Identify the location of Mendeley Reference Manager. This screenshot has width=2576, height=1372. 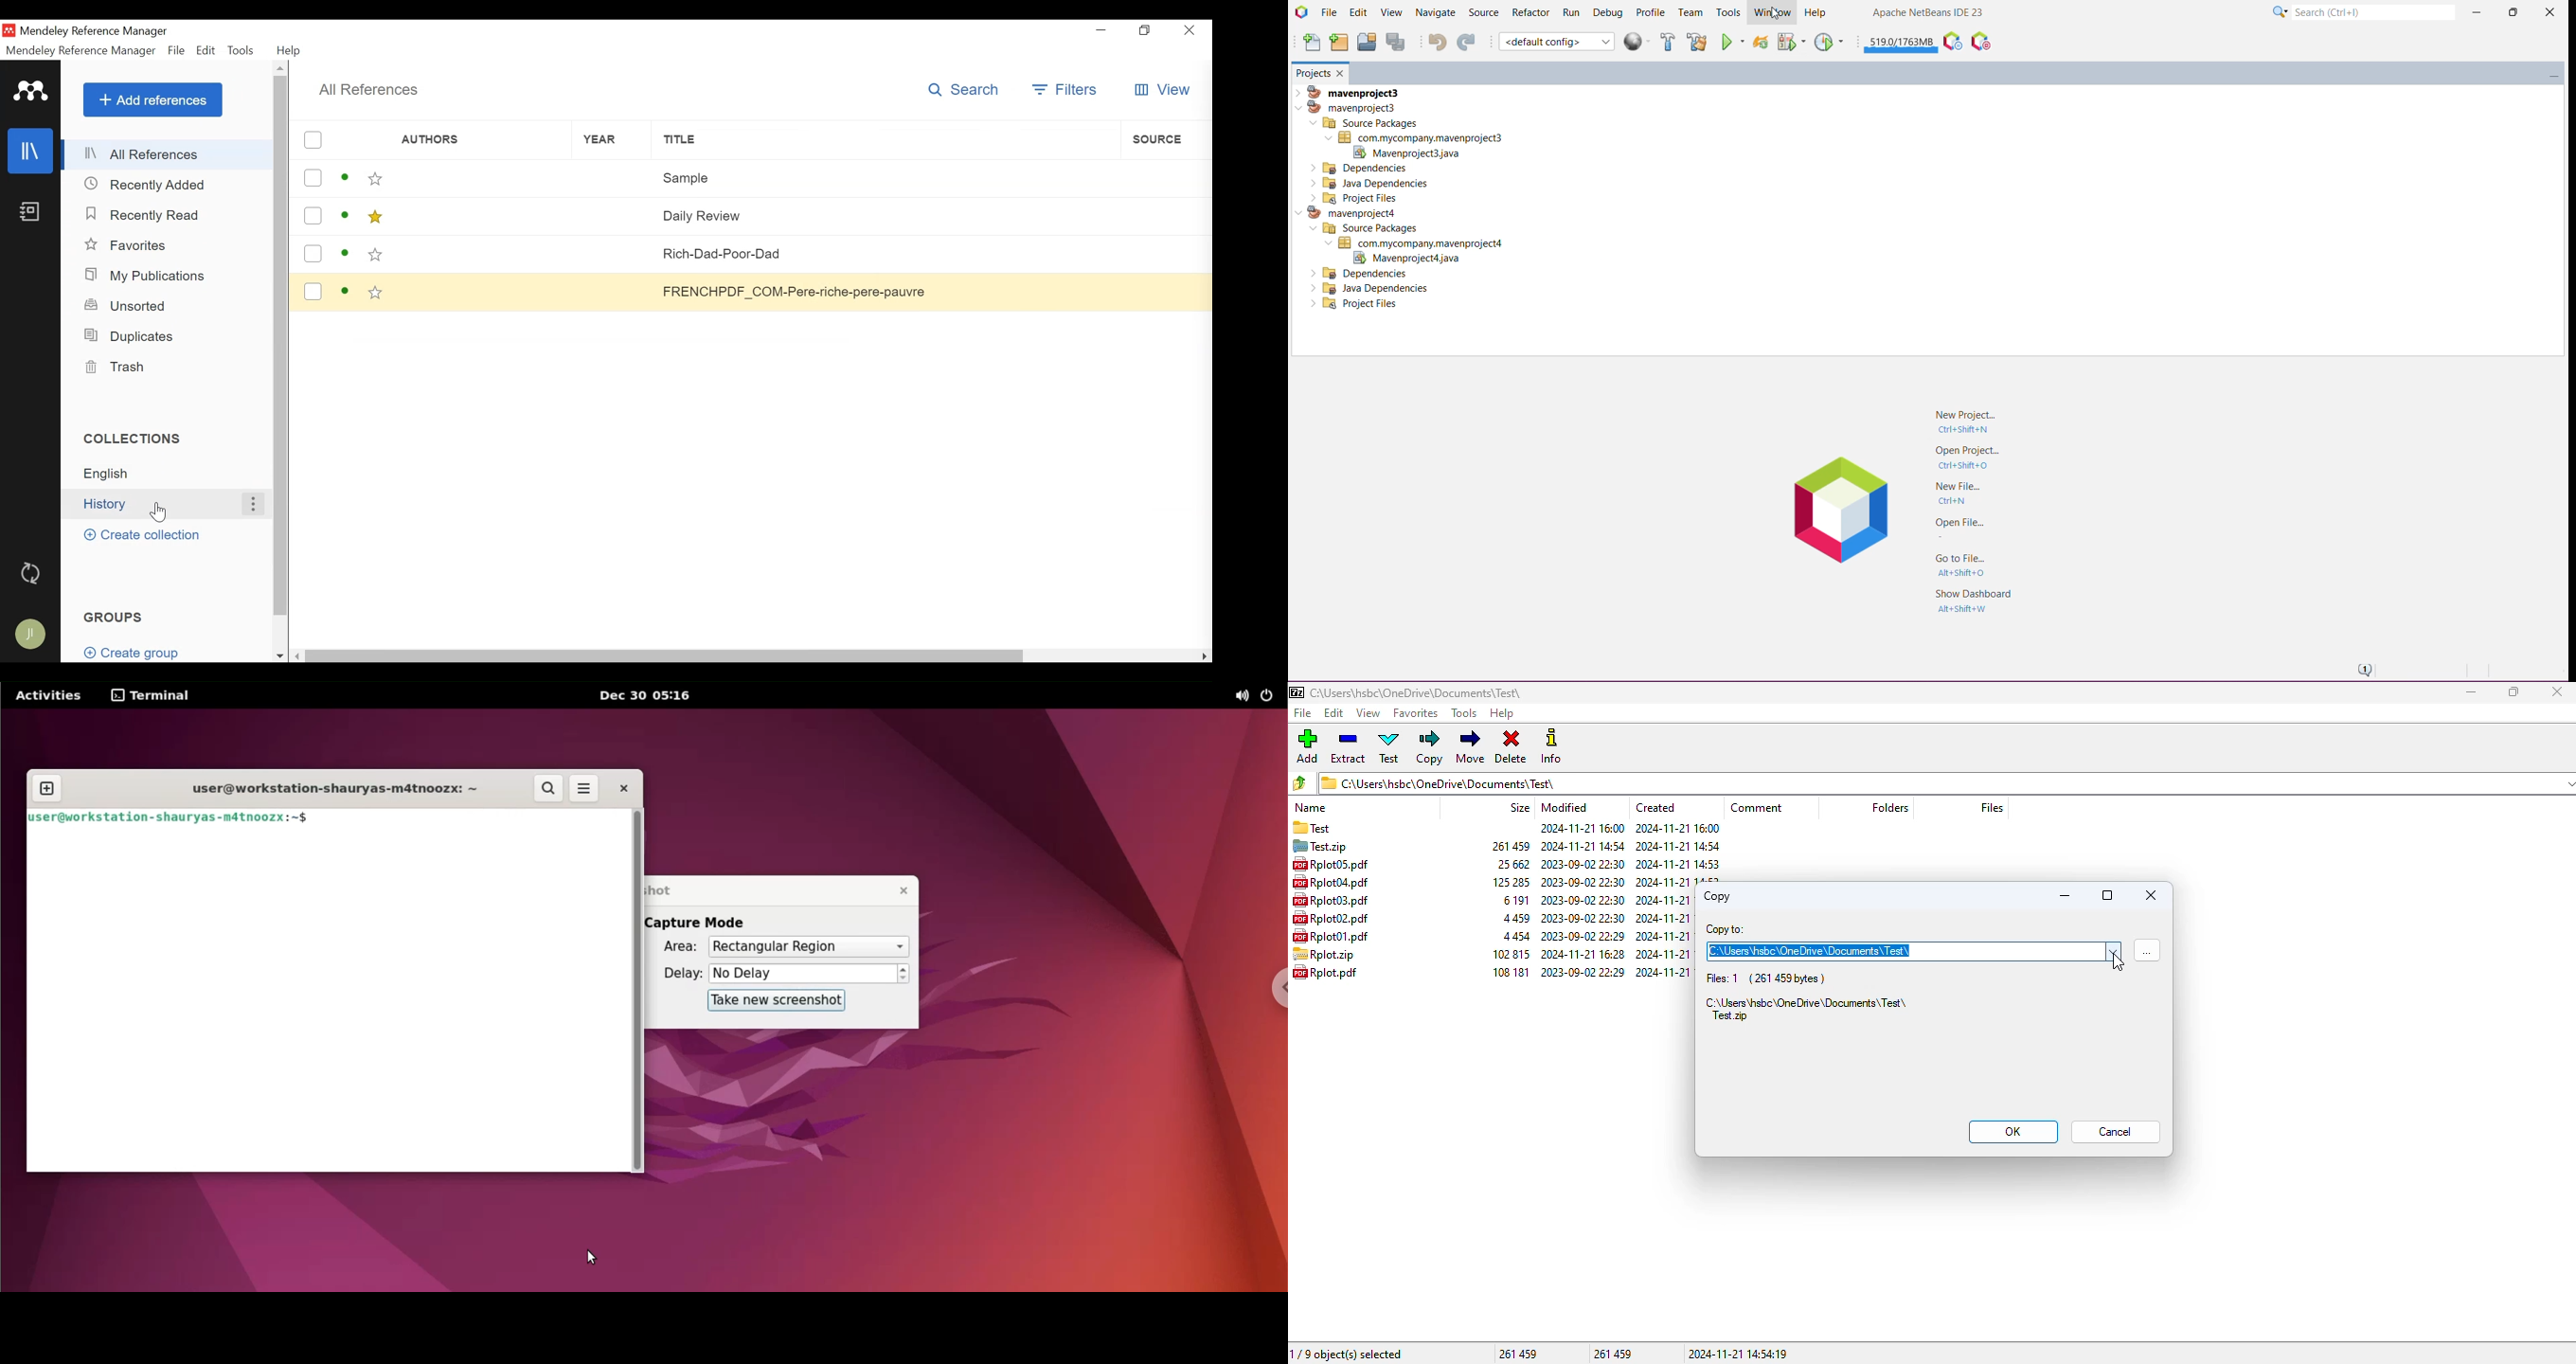
(94, 32).